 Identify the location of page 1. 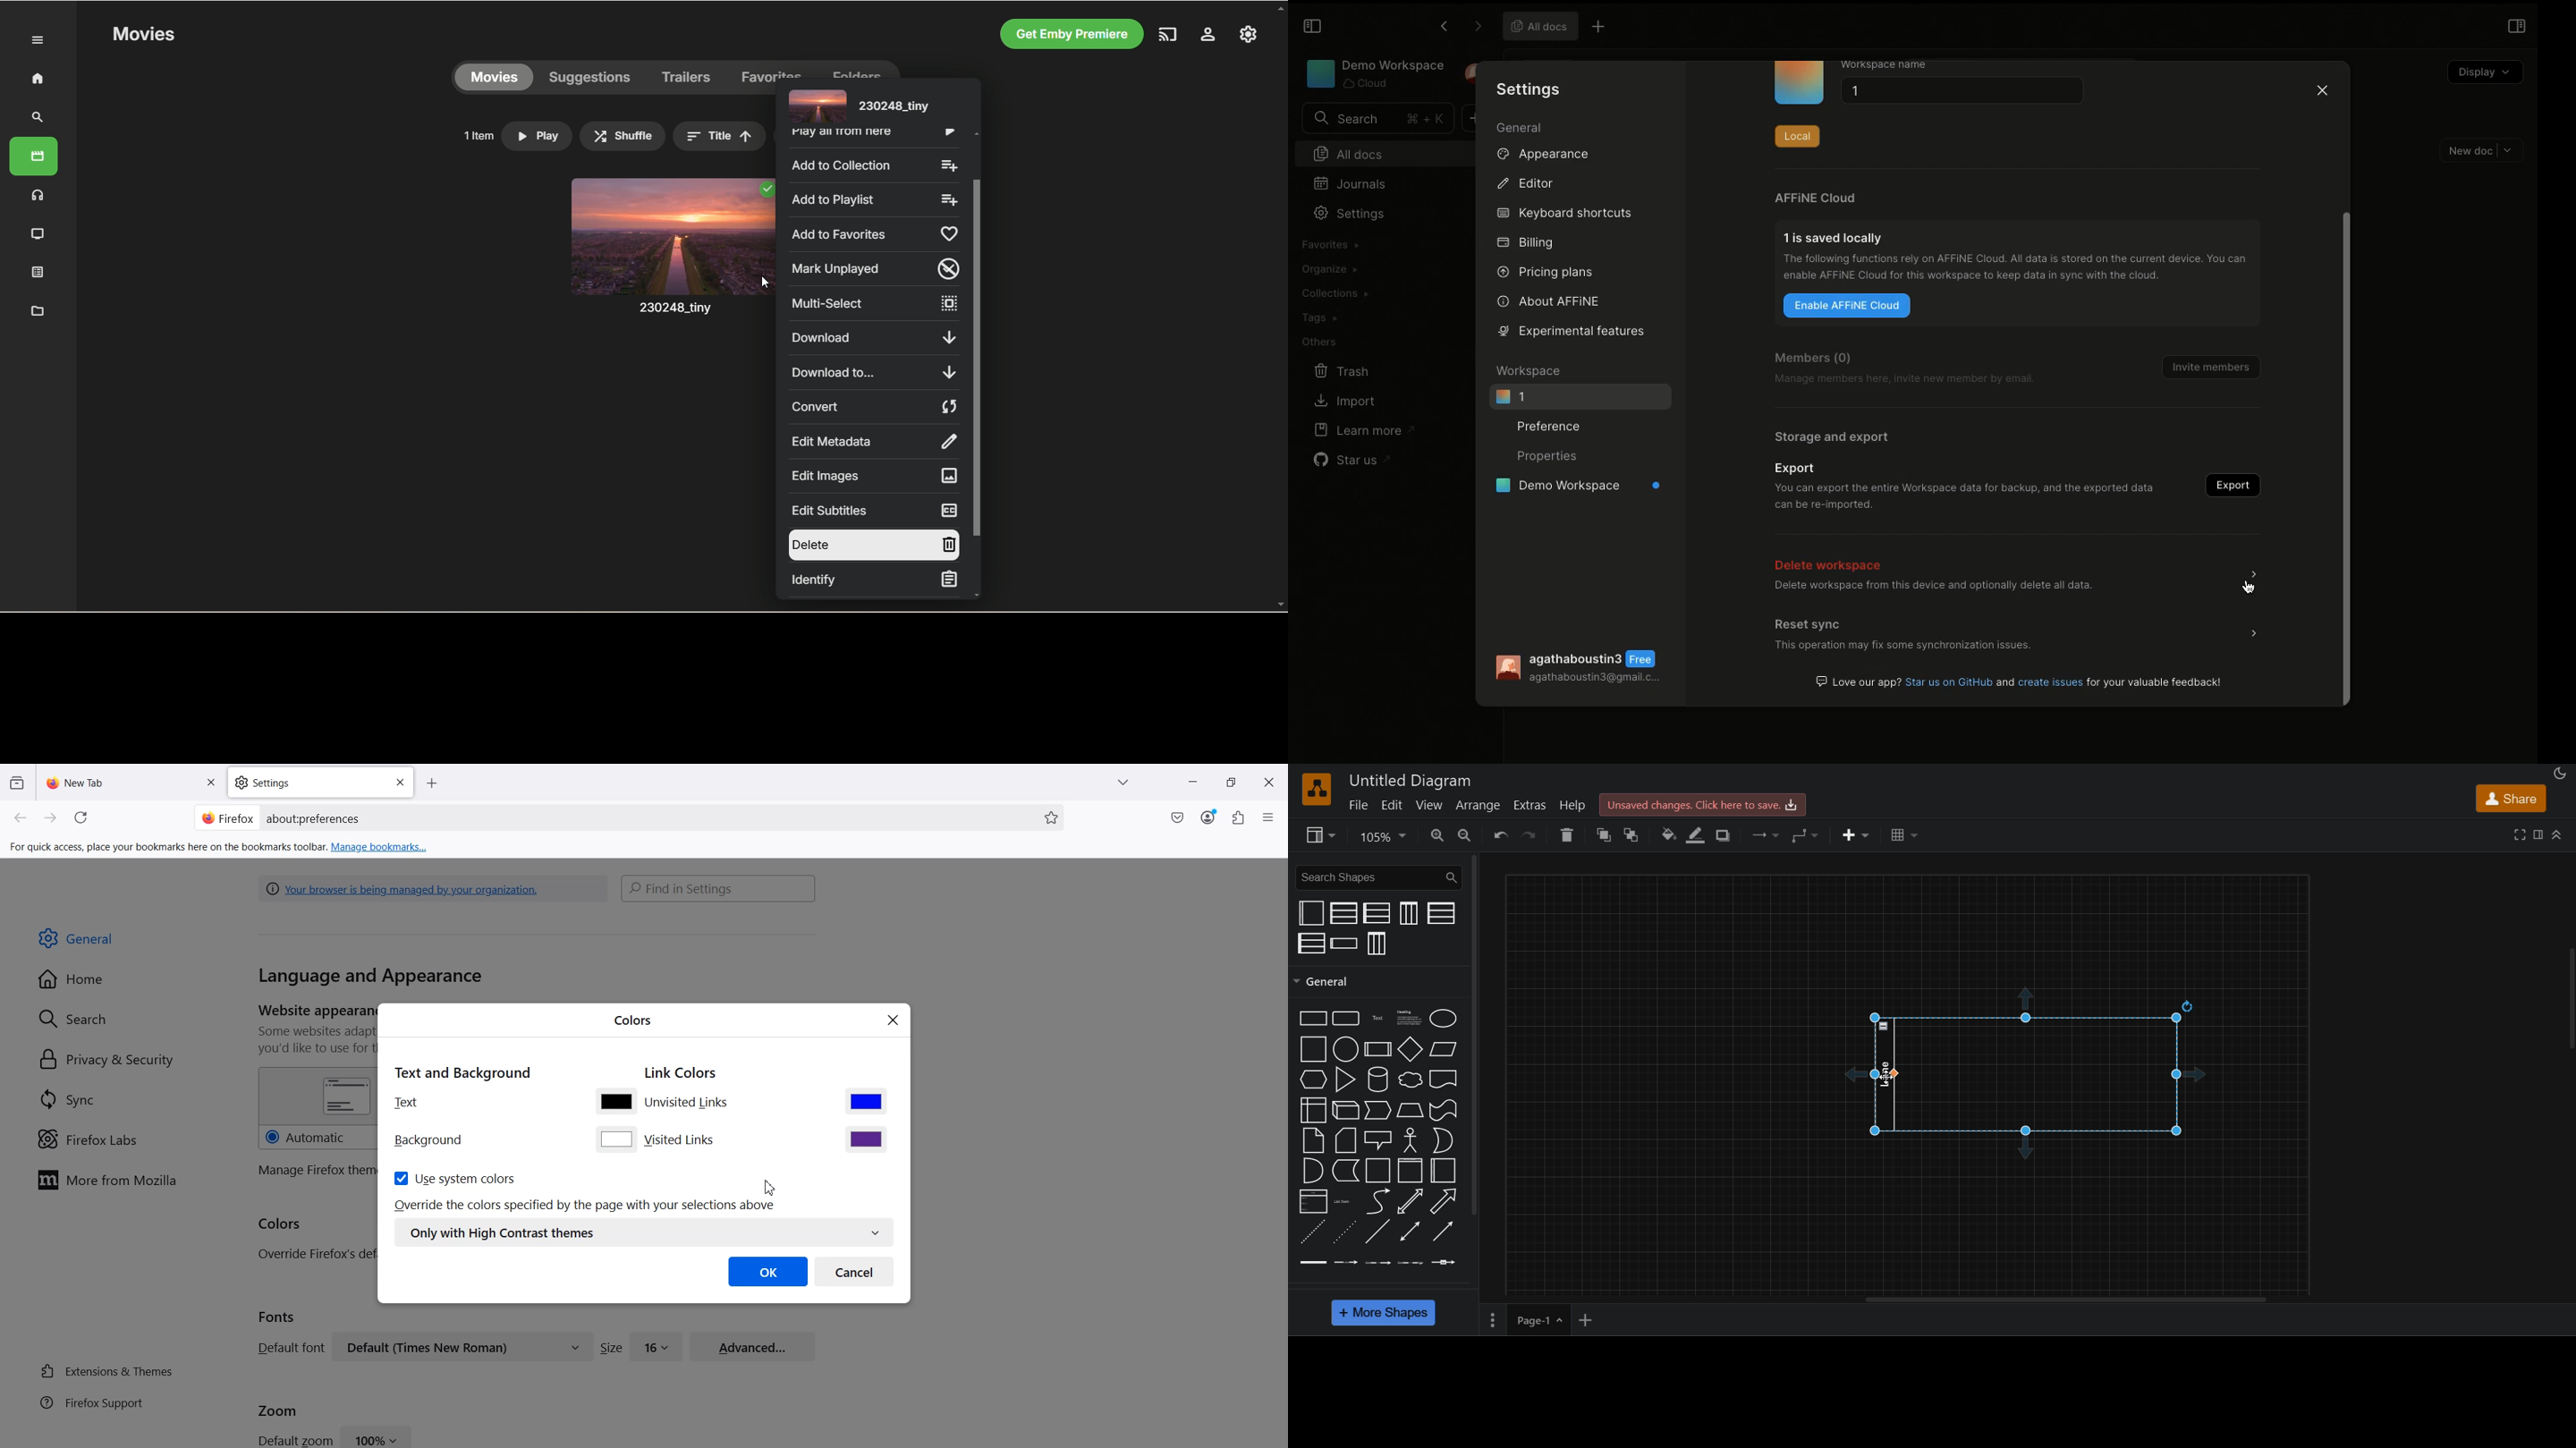
(1539, 1321).